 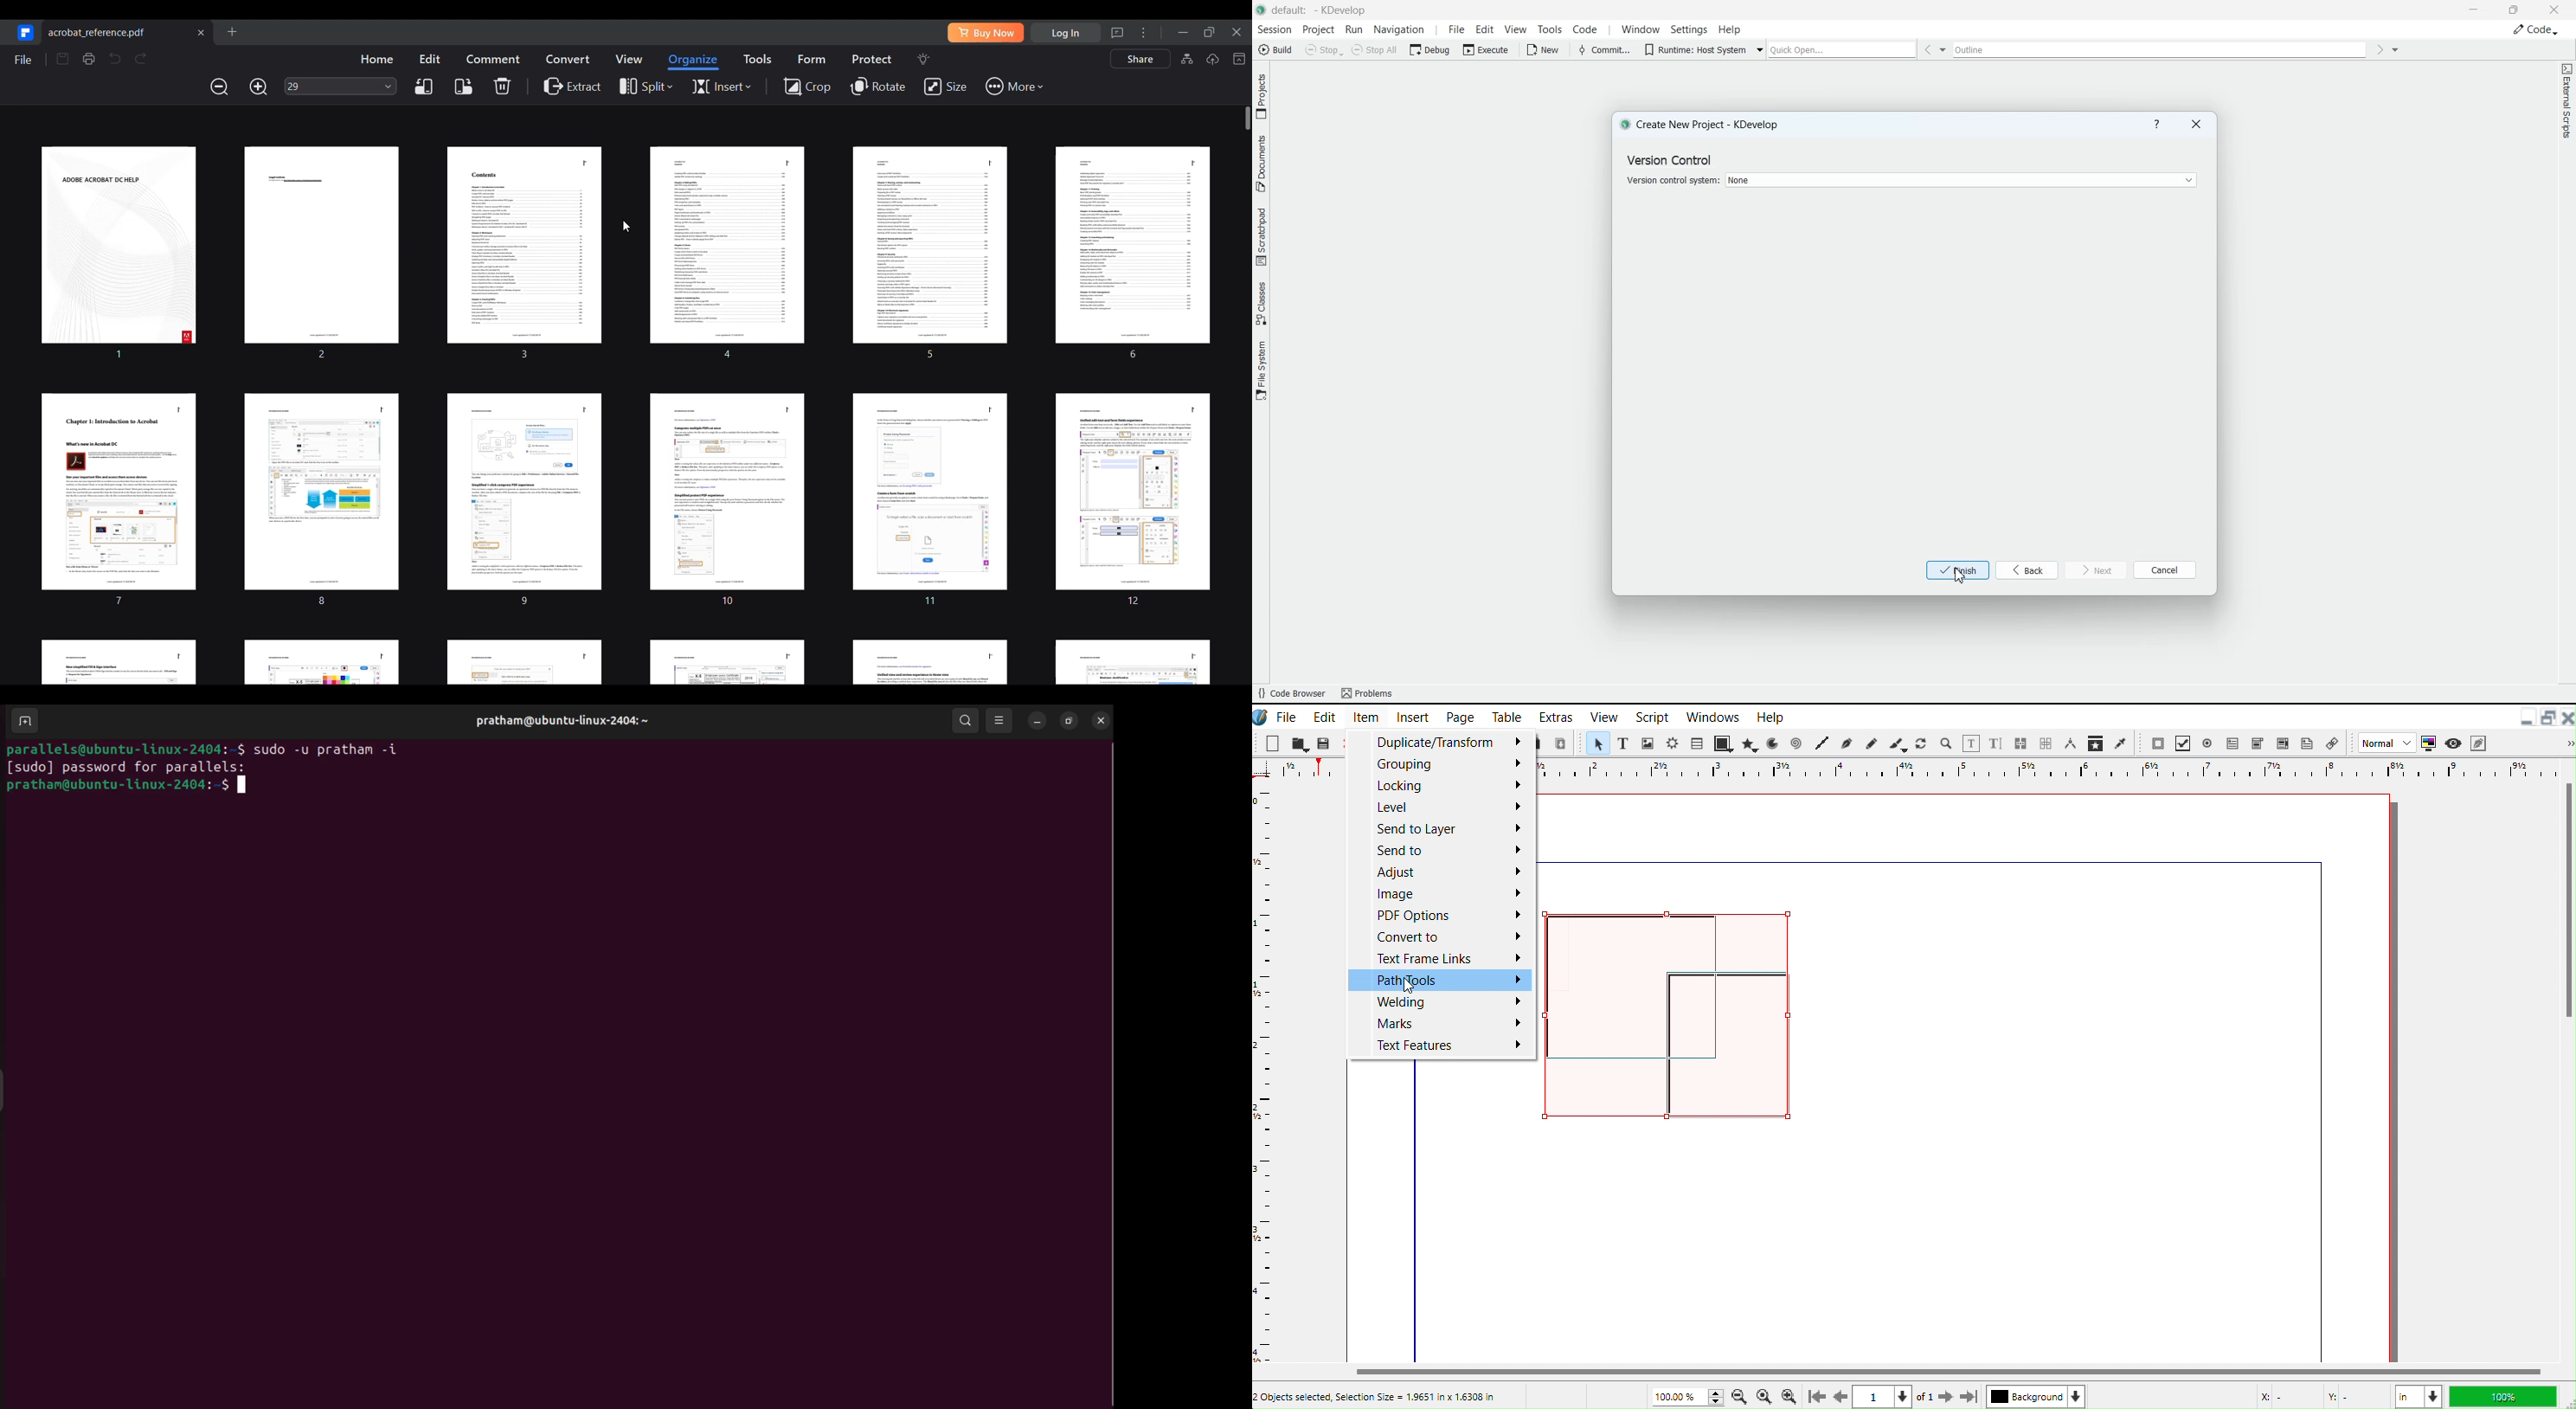 I want to click on Zoom Out, so click(x=1740, y=1396).